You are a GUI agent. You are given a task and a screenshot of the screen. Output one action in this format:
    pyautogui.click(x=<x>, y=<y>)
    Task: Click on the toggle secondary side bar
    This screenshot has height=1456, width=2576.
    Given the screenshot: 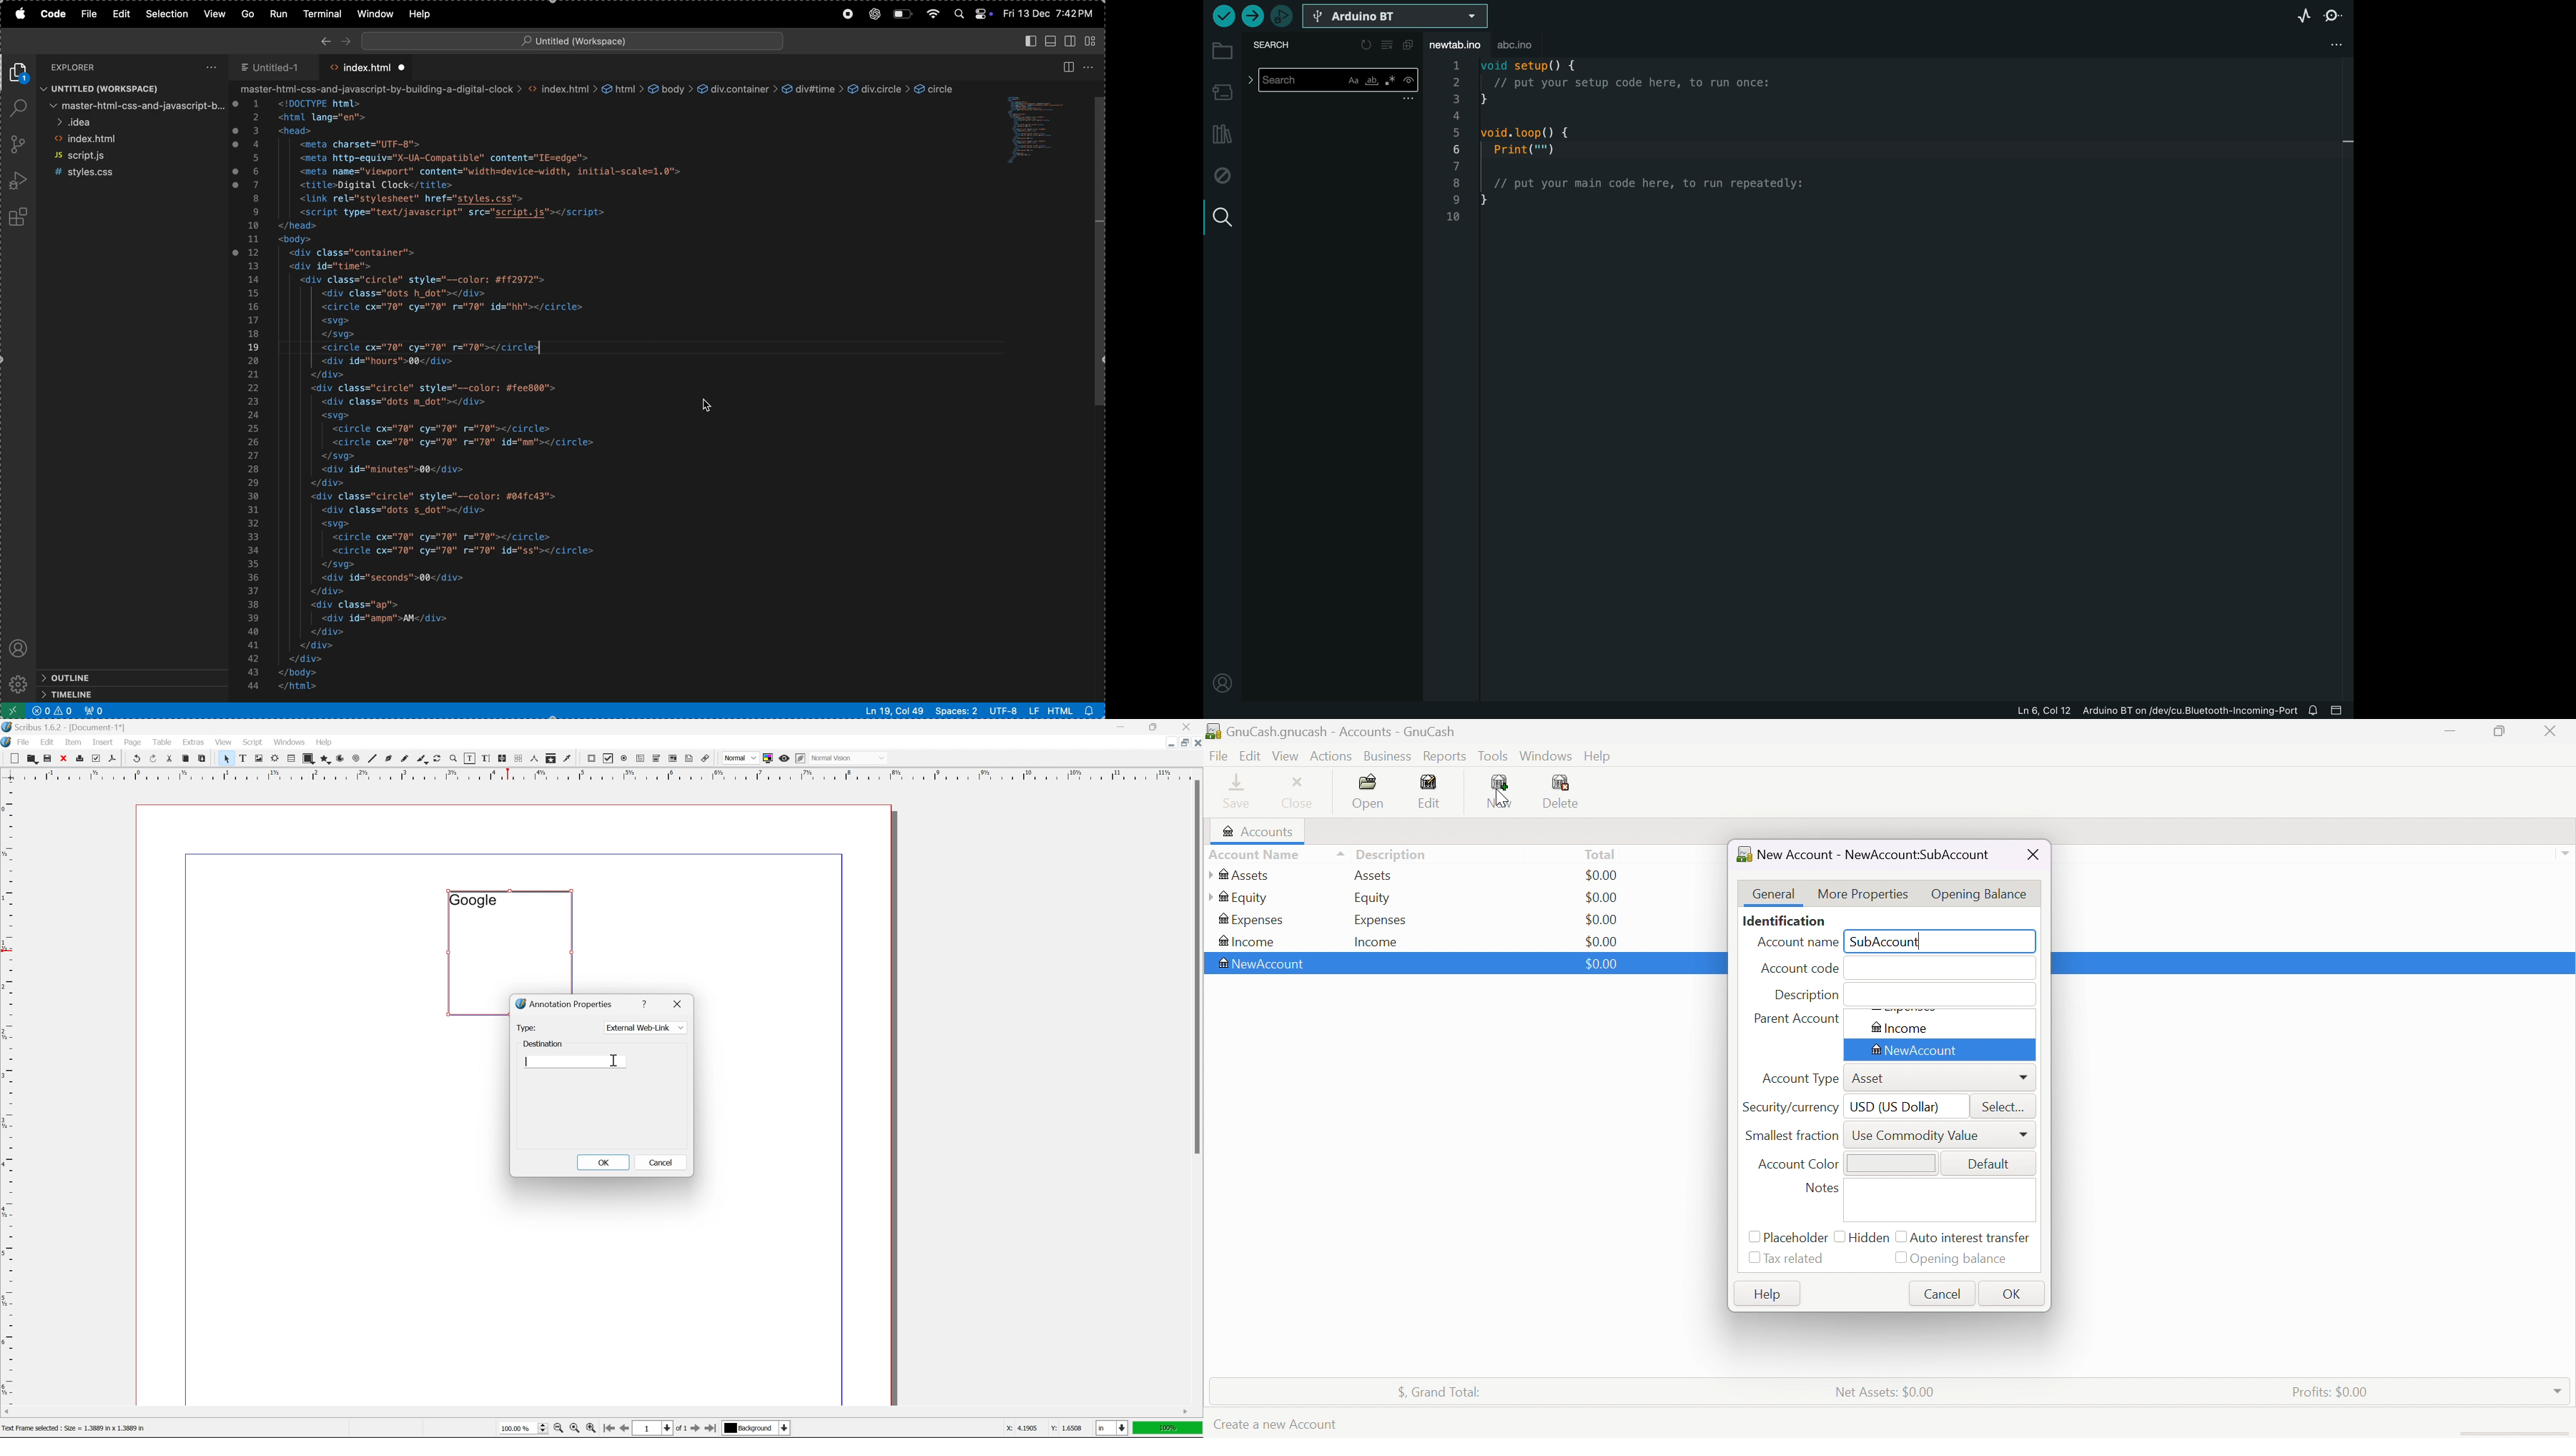 What is the action you would take?
    pyautogui.click(x=1072, y=40)
    